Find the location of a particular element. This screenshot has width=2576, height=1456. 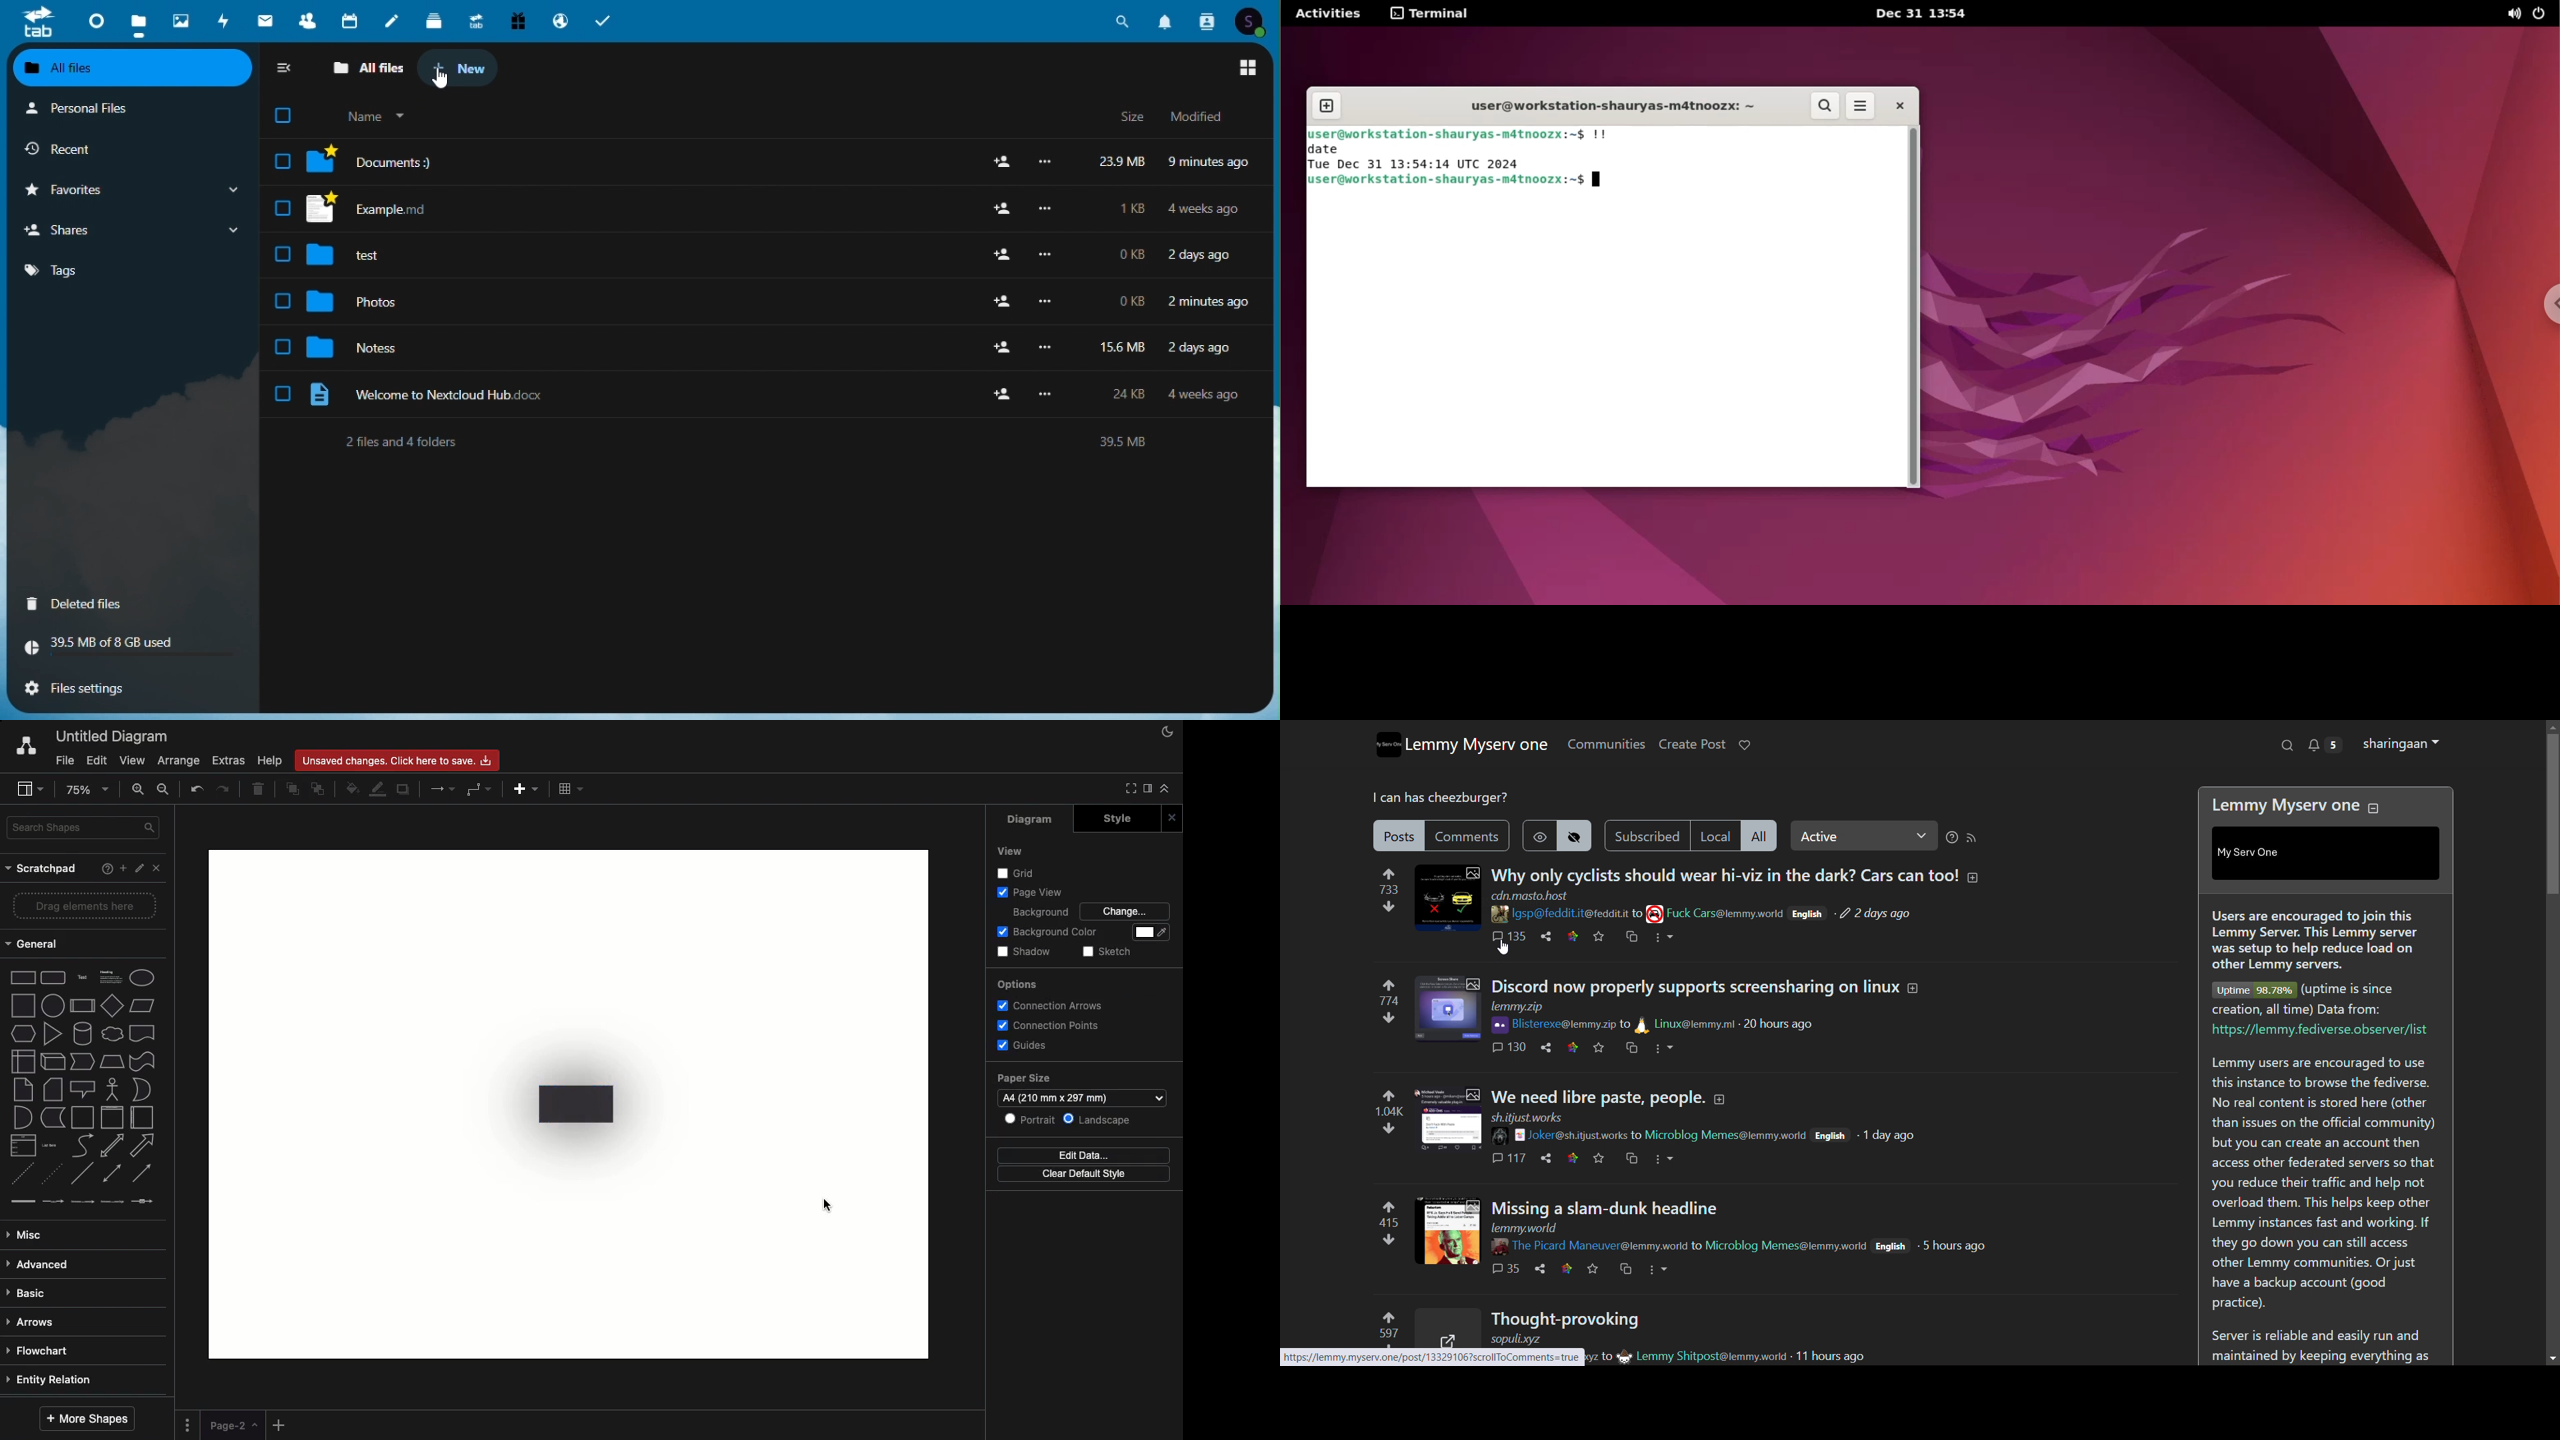

select is located at coordinates (282, 255).